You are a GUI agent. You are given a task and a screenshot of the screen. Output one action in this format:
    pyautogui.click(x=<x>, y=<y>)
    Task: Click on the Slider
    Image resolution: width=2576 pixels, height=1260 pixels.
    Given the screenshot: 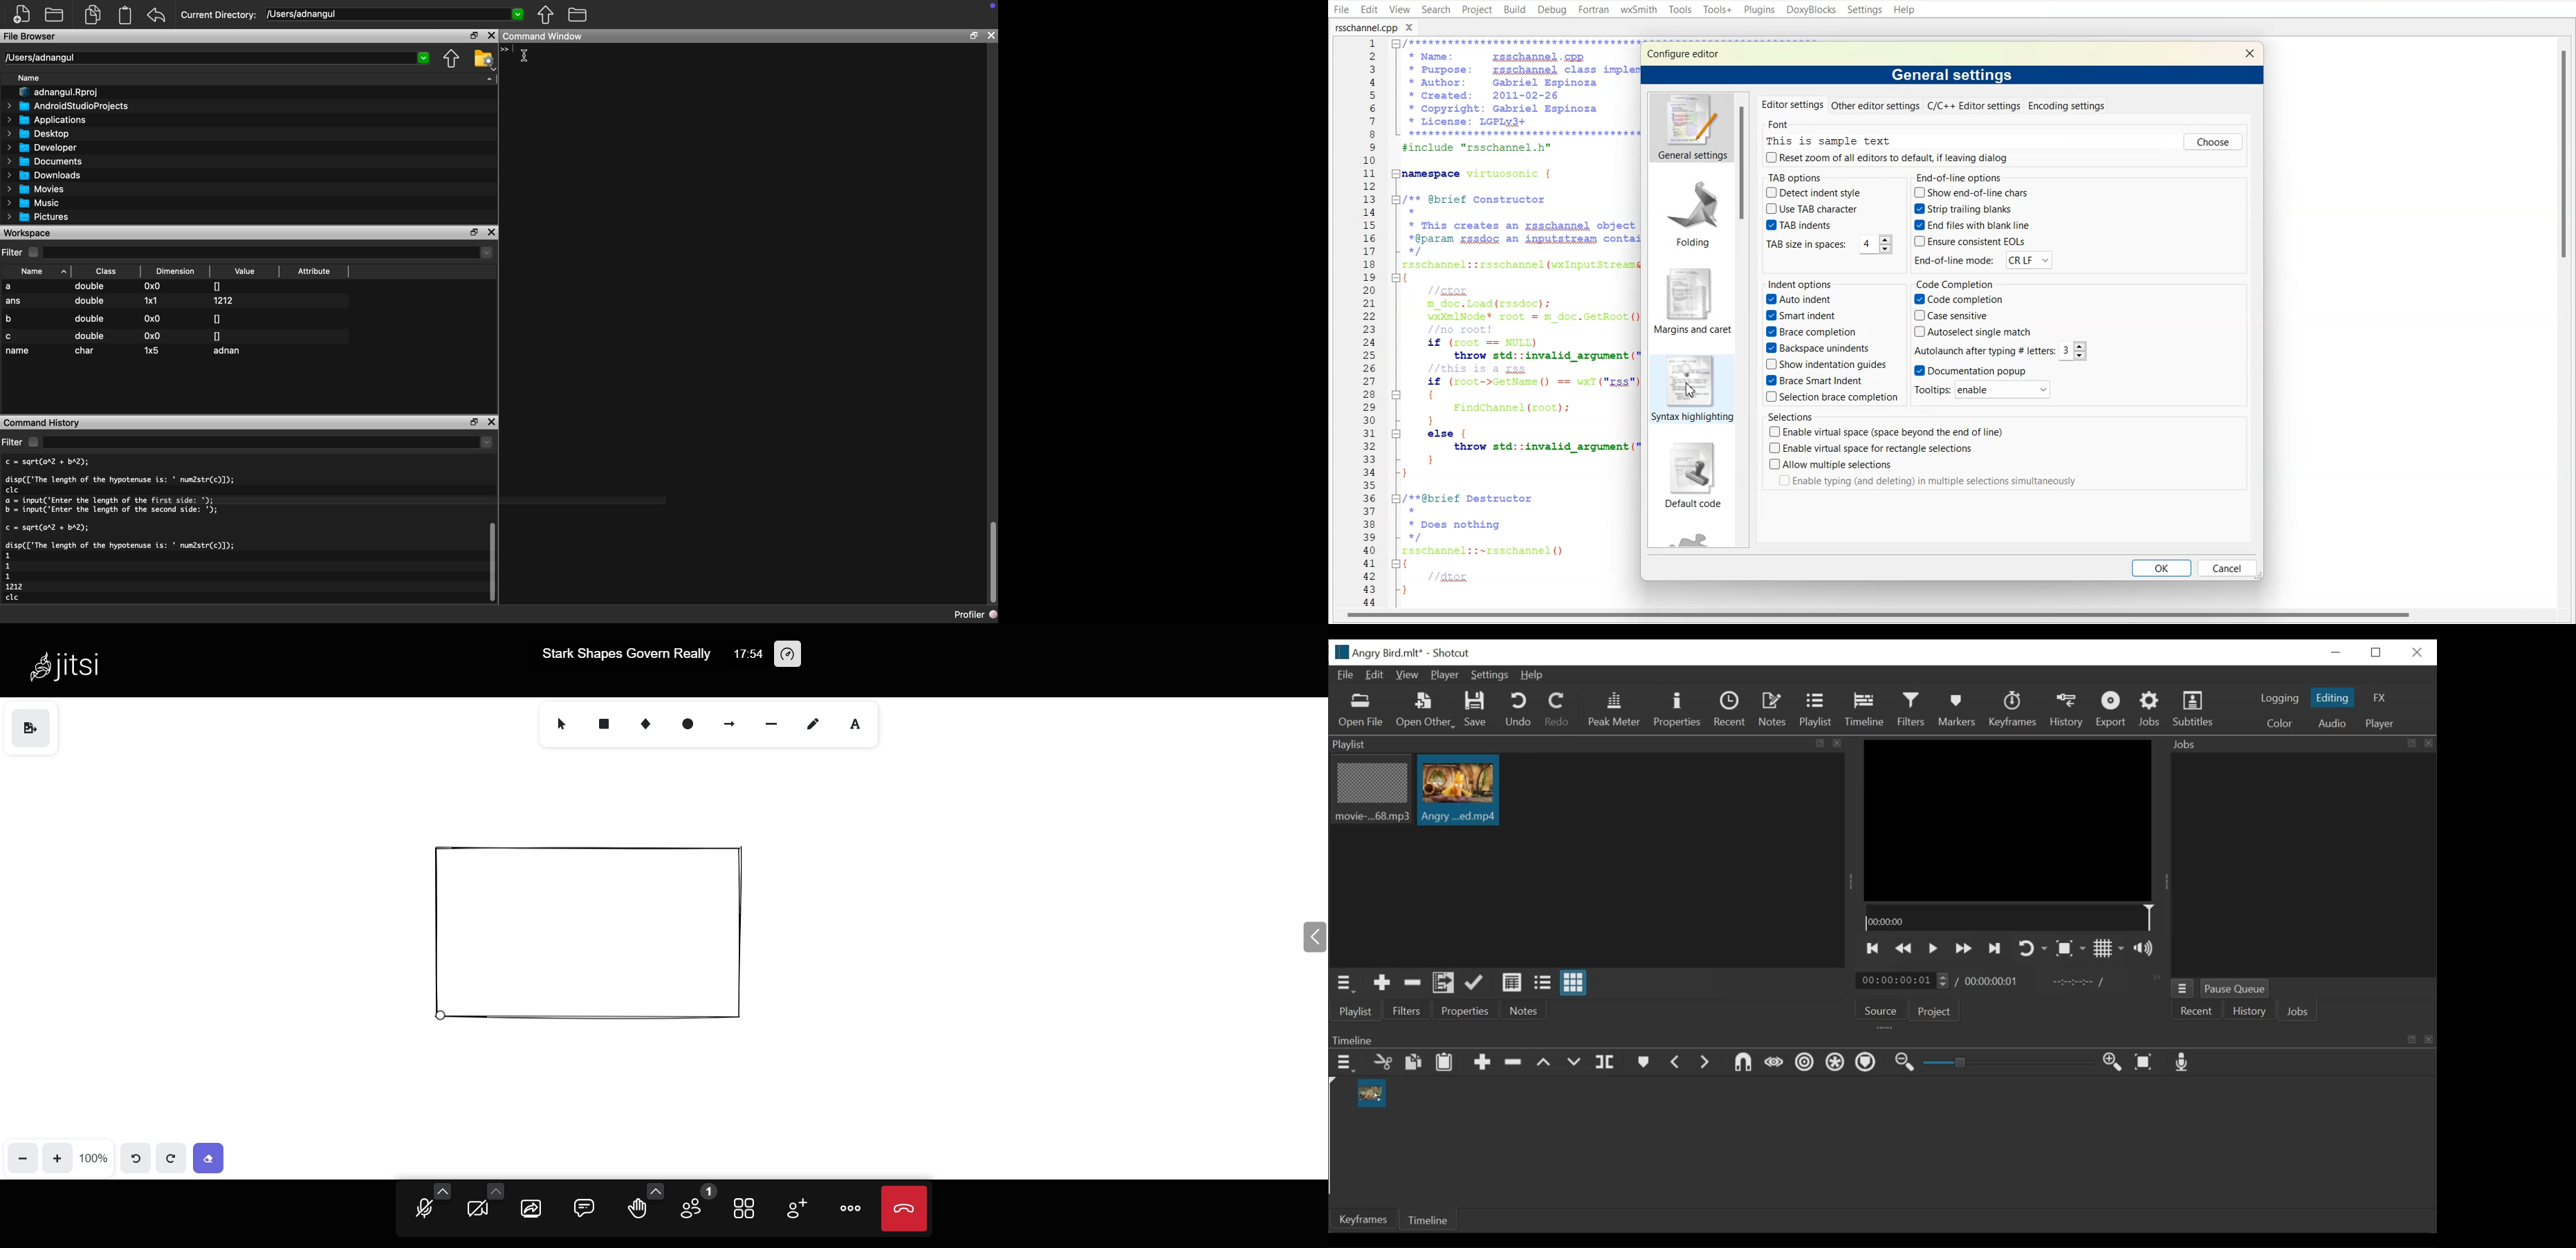 What is the action you would take?
    pyautogui.click(x=2012, y=1063)
    